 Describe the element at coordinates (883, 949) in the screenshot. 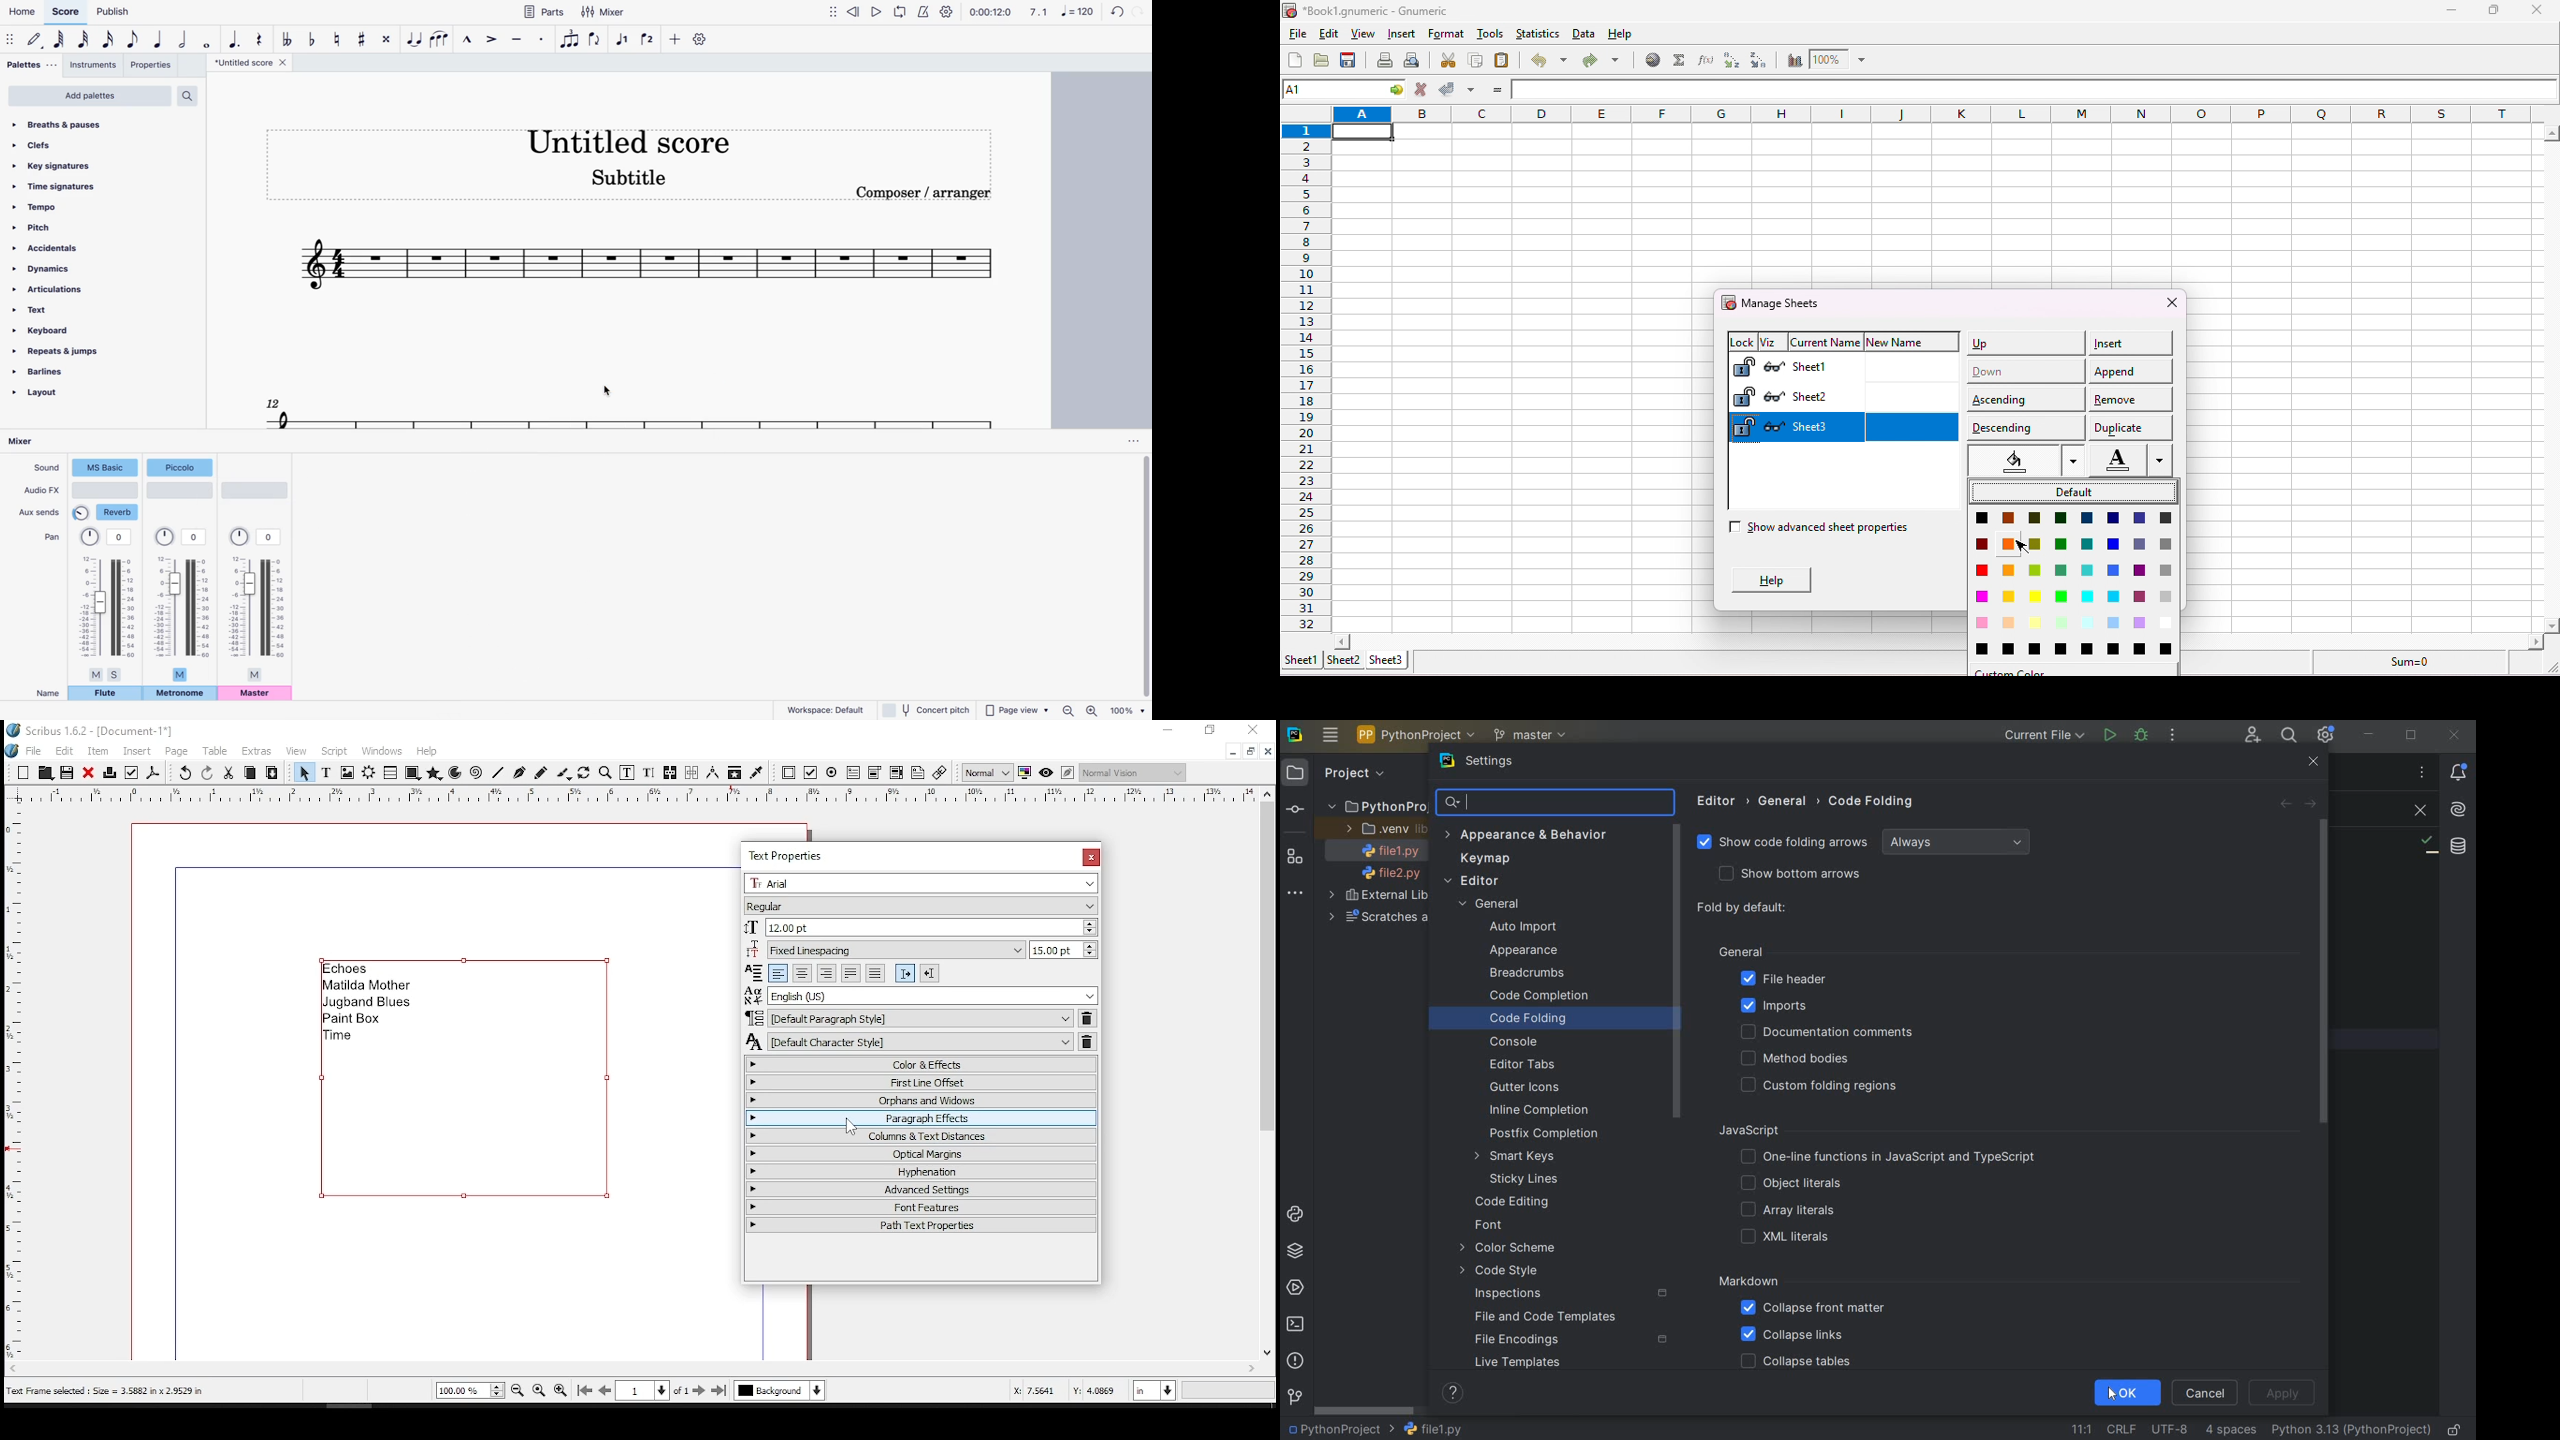

I see `line spacing mode` at that location.